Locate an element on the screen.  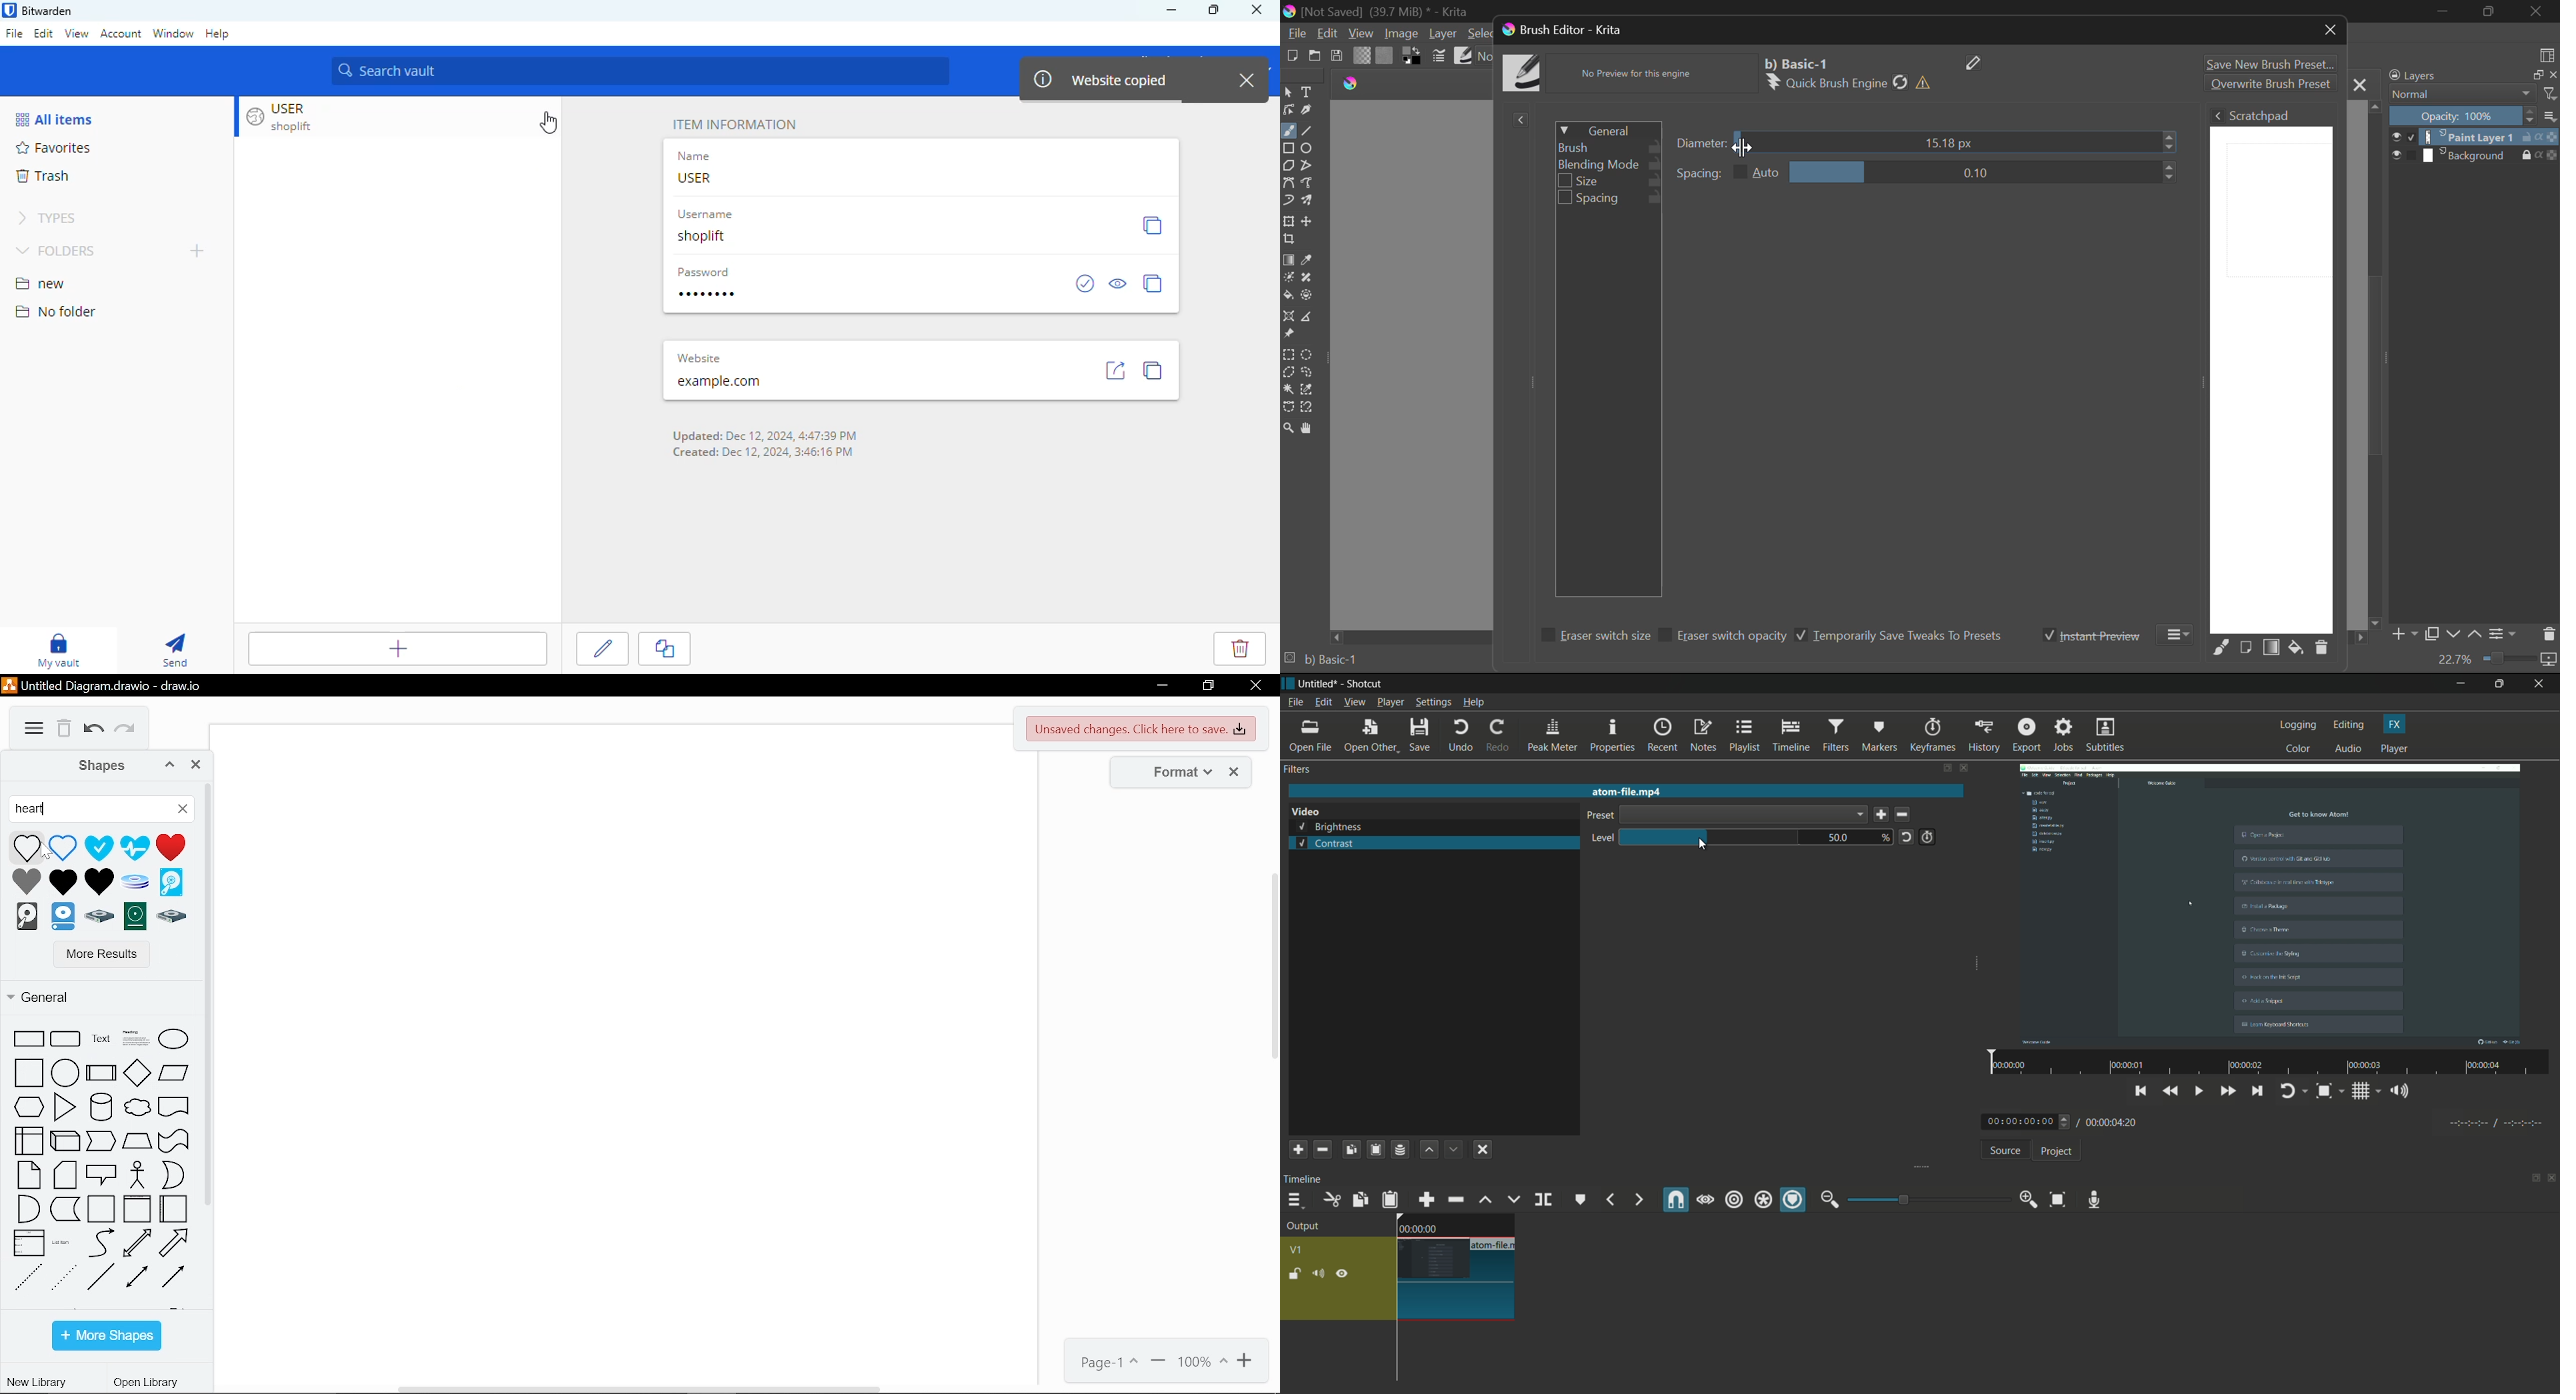
VHD is located at coordinates (171, 882).